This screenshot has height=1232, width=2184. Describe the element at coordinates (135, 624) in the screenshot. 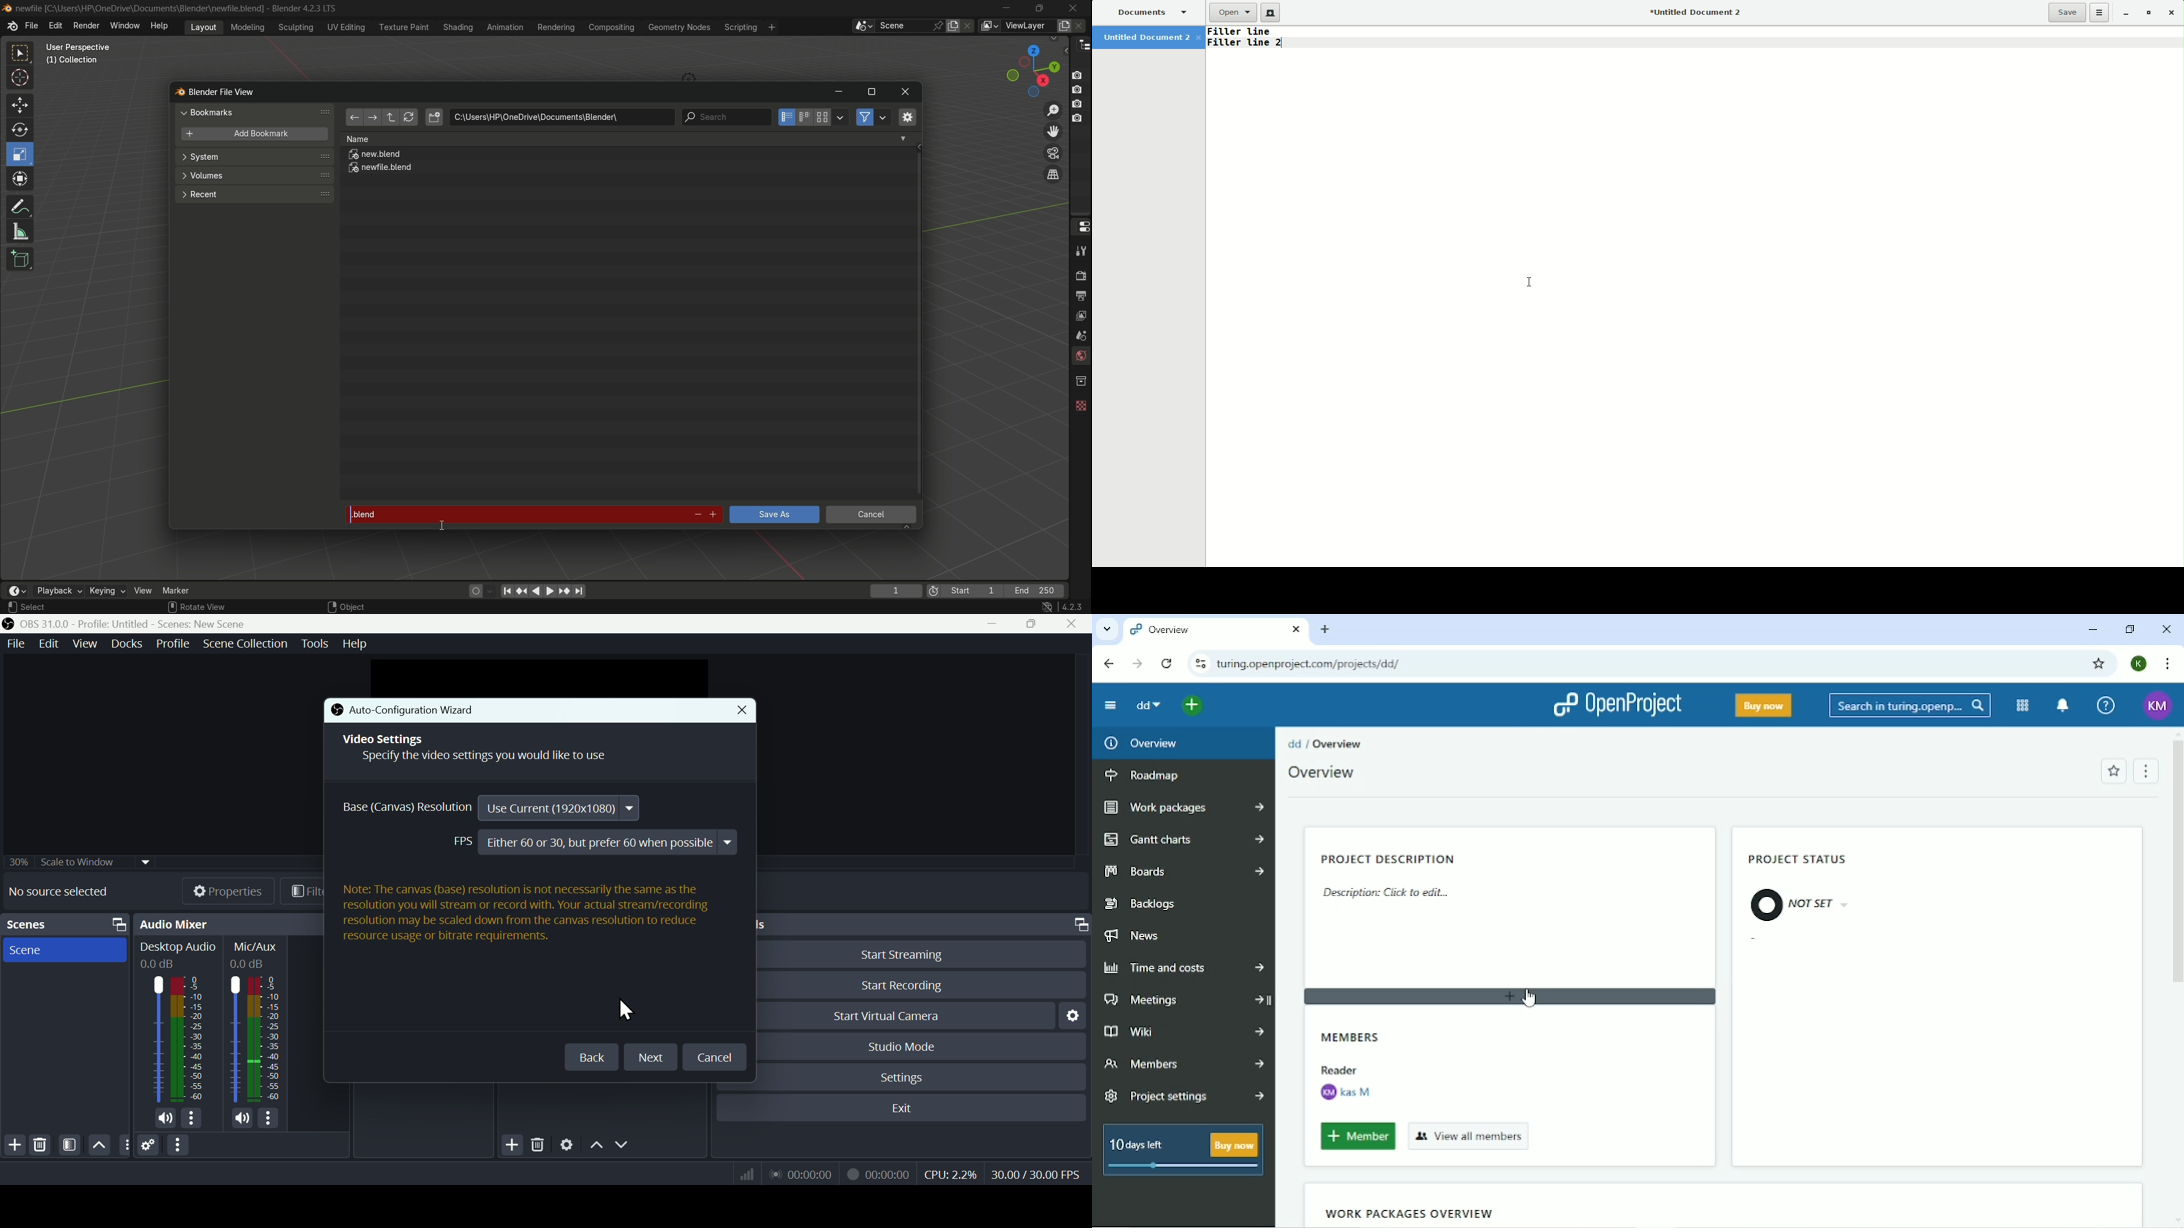

I see `OBS 31.0 .0 Profile: Untitled - Scenes:New scene` at that location.